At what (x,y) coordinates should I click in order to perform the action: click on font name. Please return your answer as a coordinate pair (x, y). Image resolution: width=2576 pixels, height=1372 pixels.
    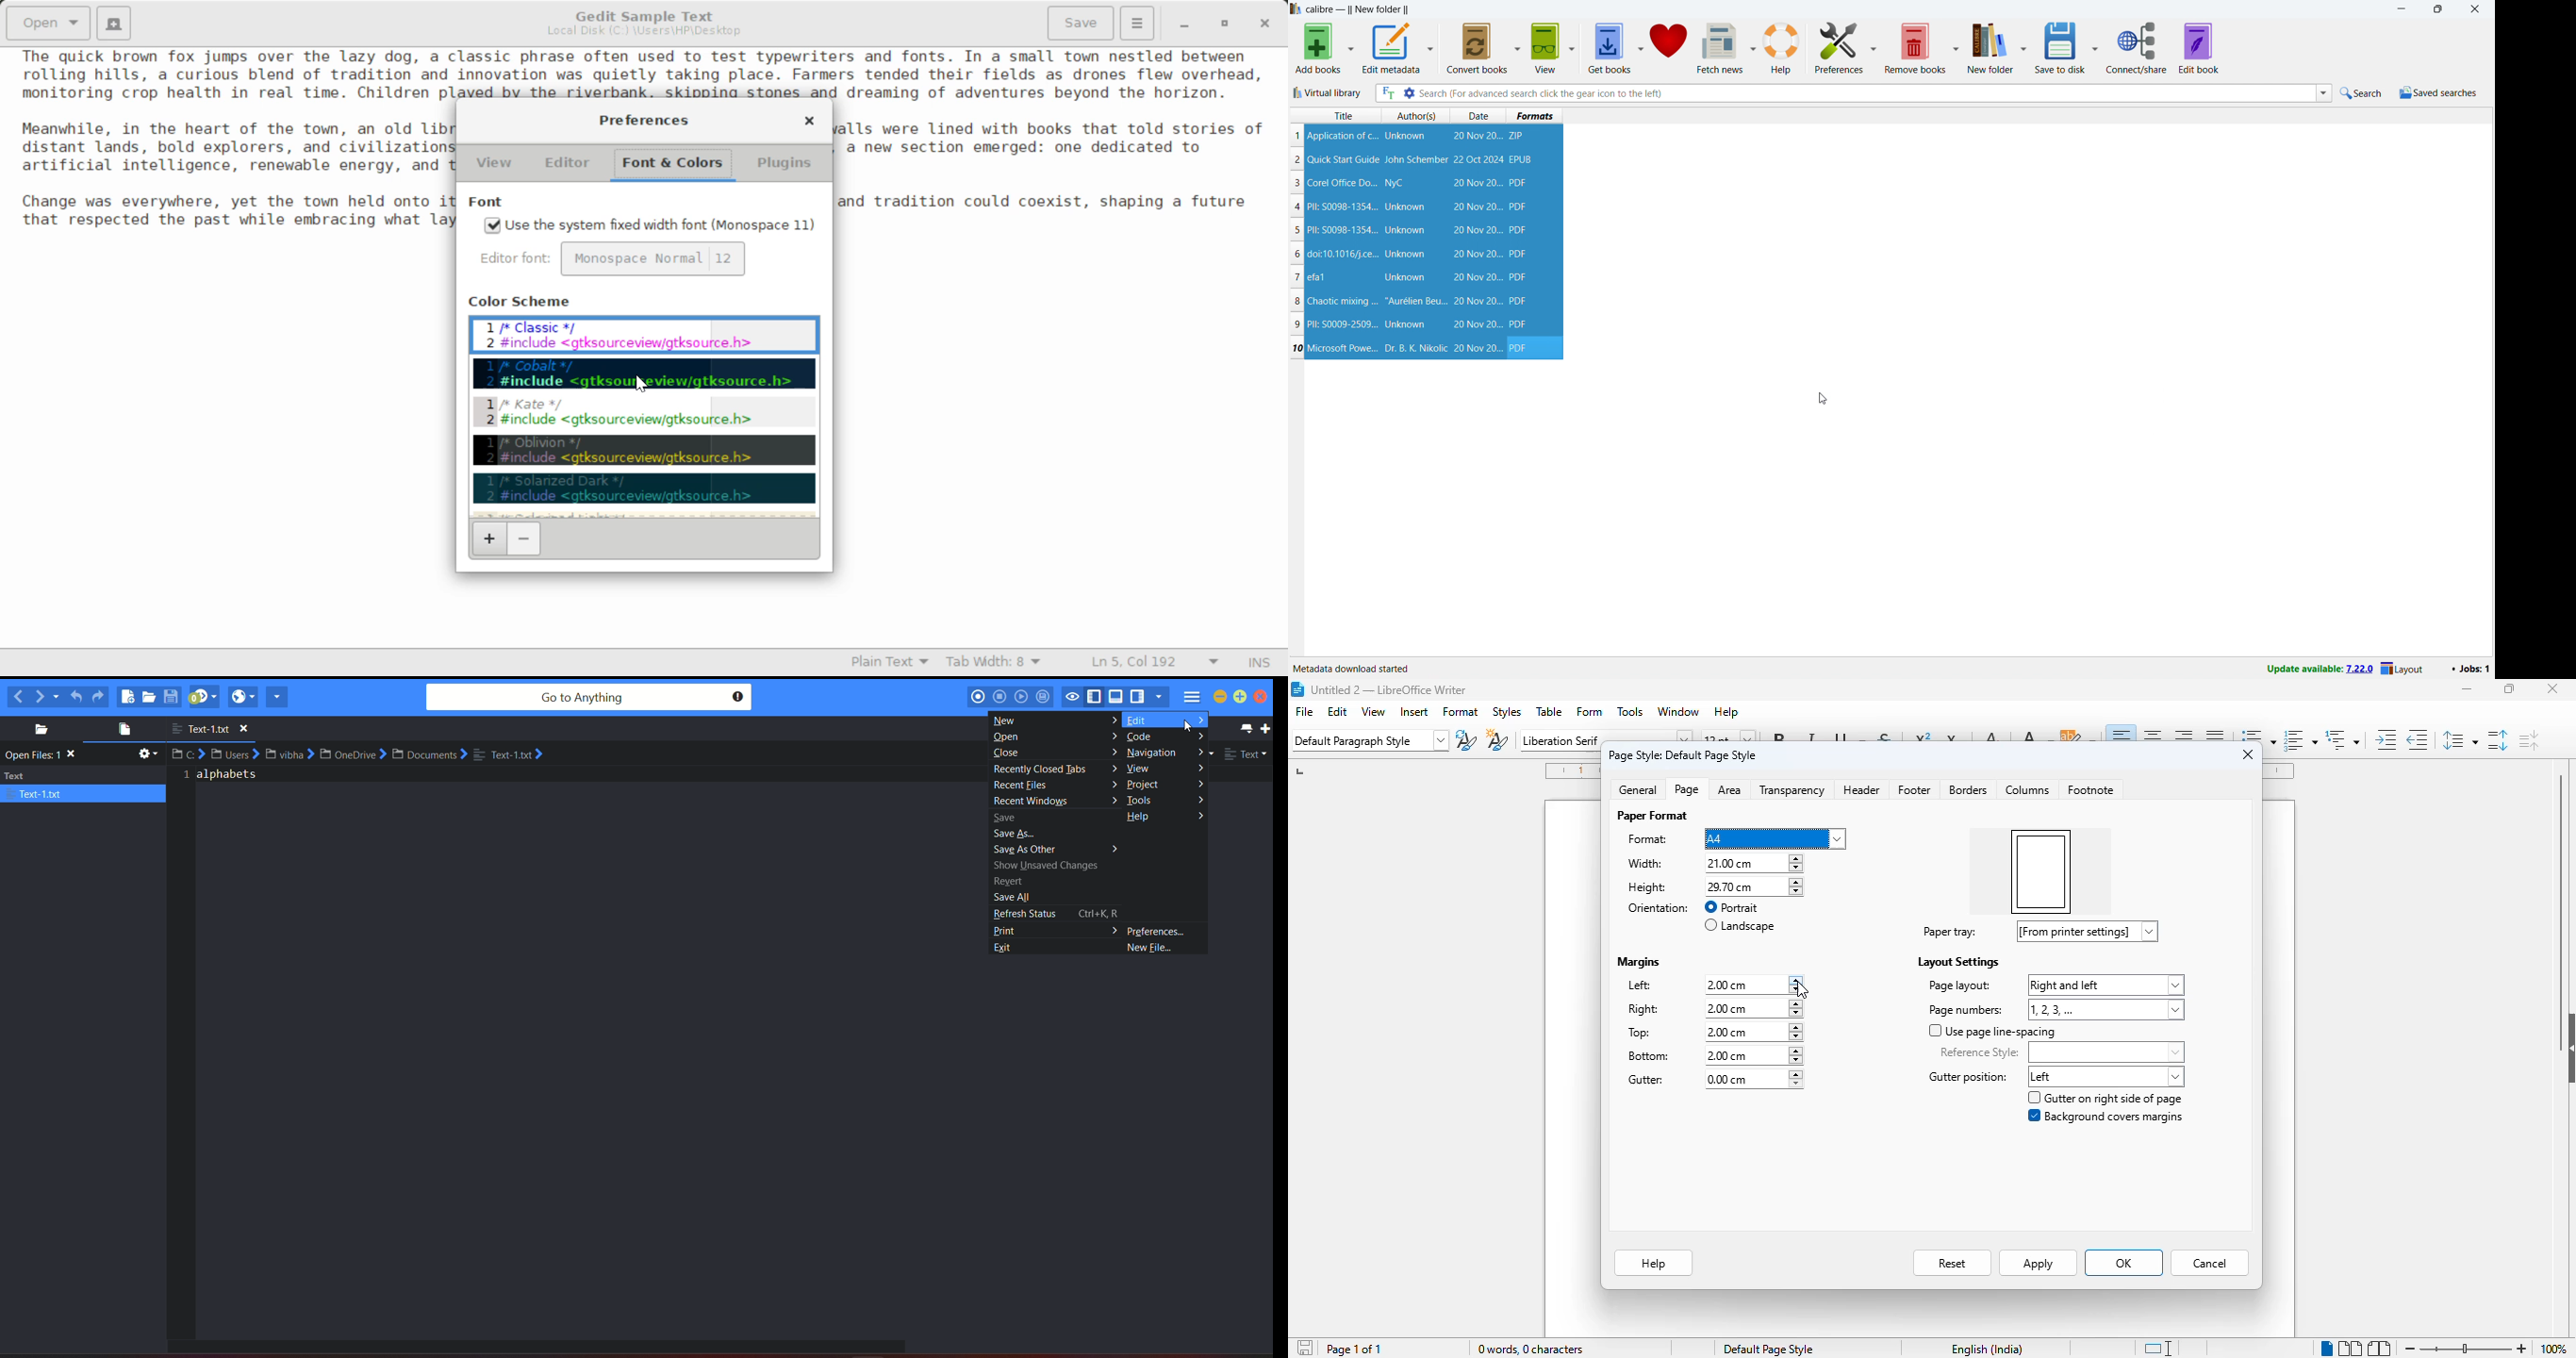
    Looking at the image, I should click on (1560, 741).